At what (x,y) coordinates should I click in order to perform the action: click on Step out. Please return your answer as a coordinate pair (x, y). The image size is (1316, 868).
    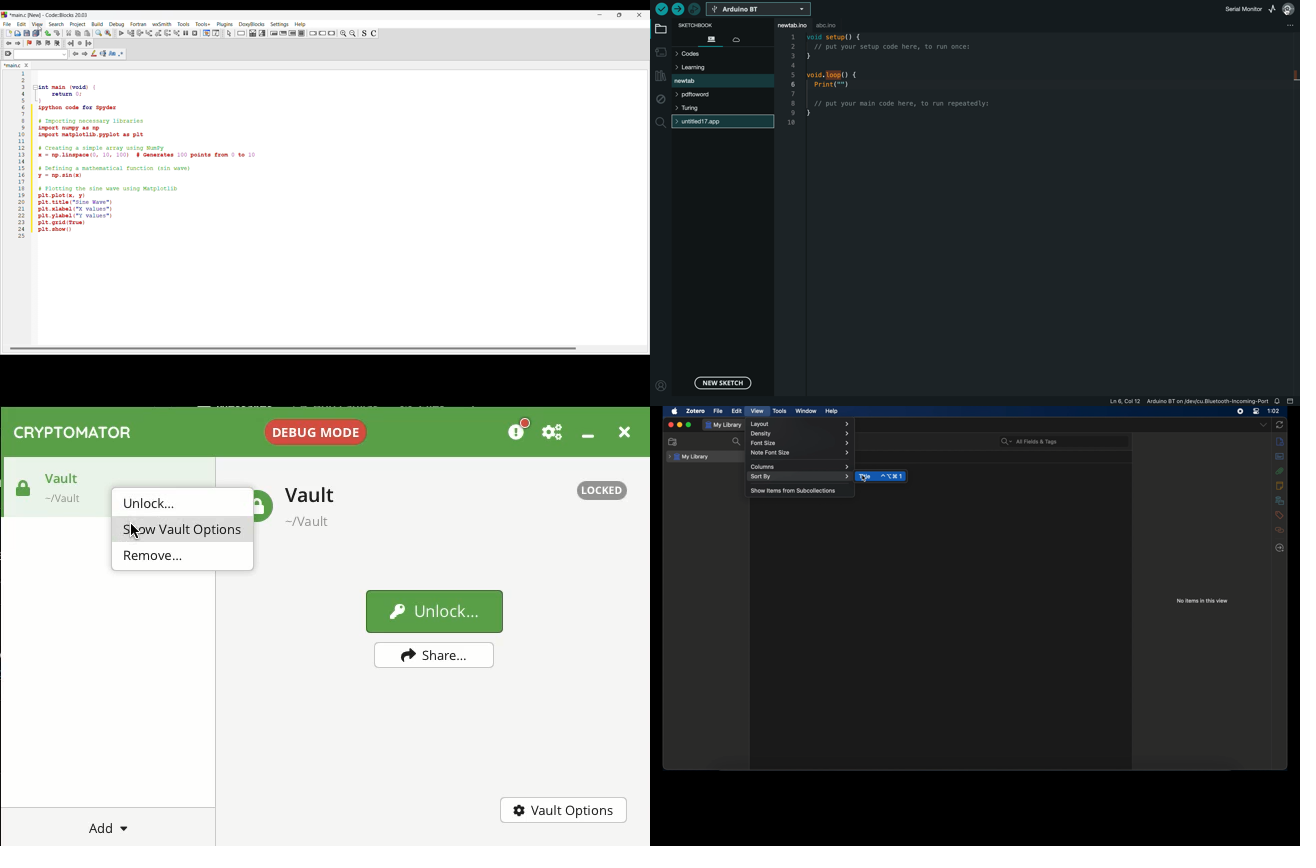
    Looking at the image, I should click on (158, 33).